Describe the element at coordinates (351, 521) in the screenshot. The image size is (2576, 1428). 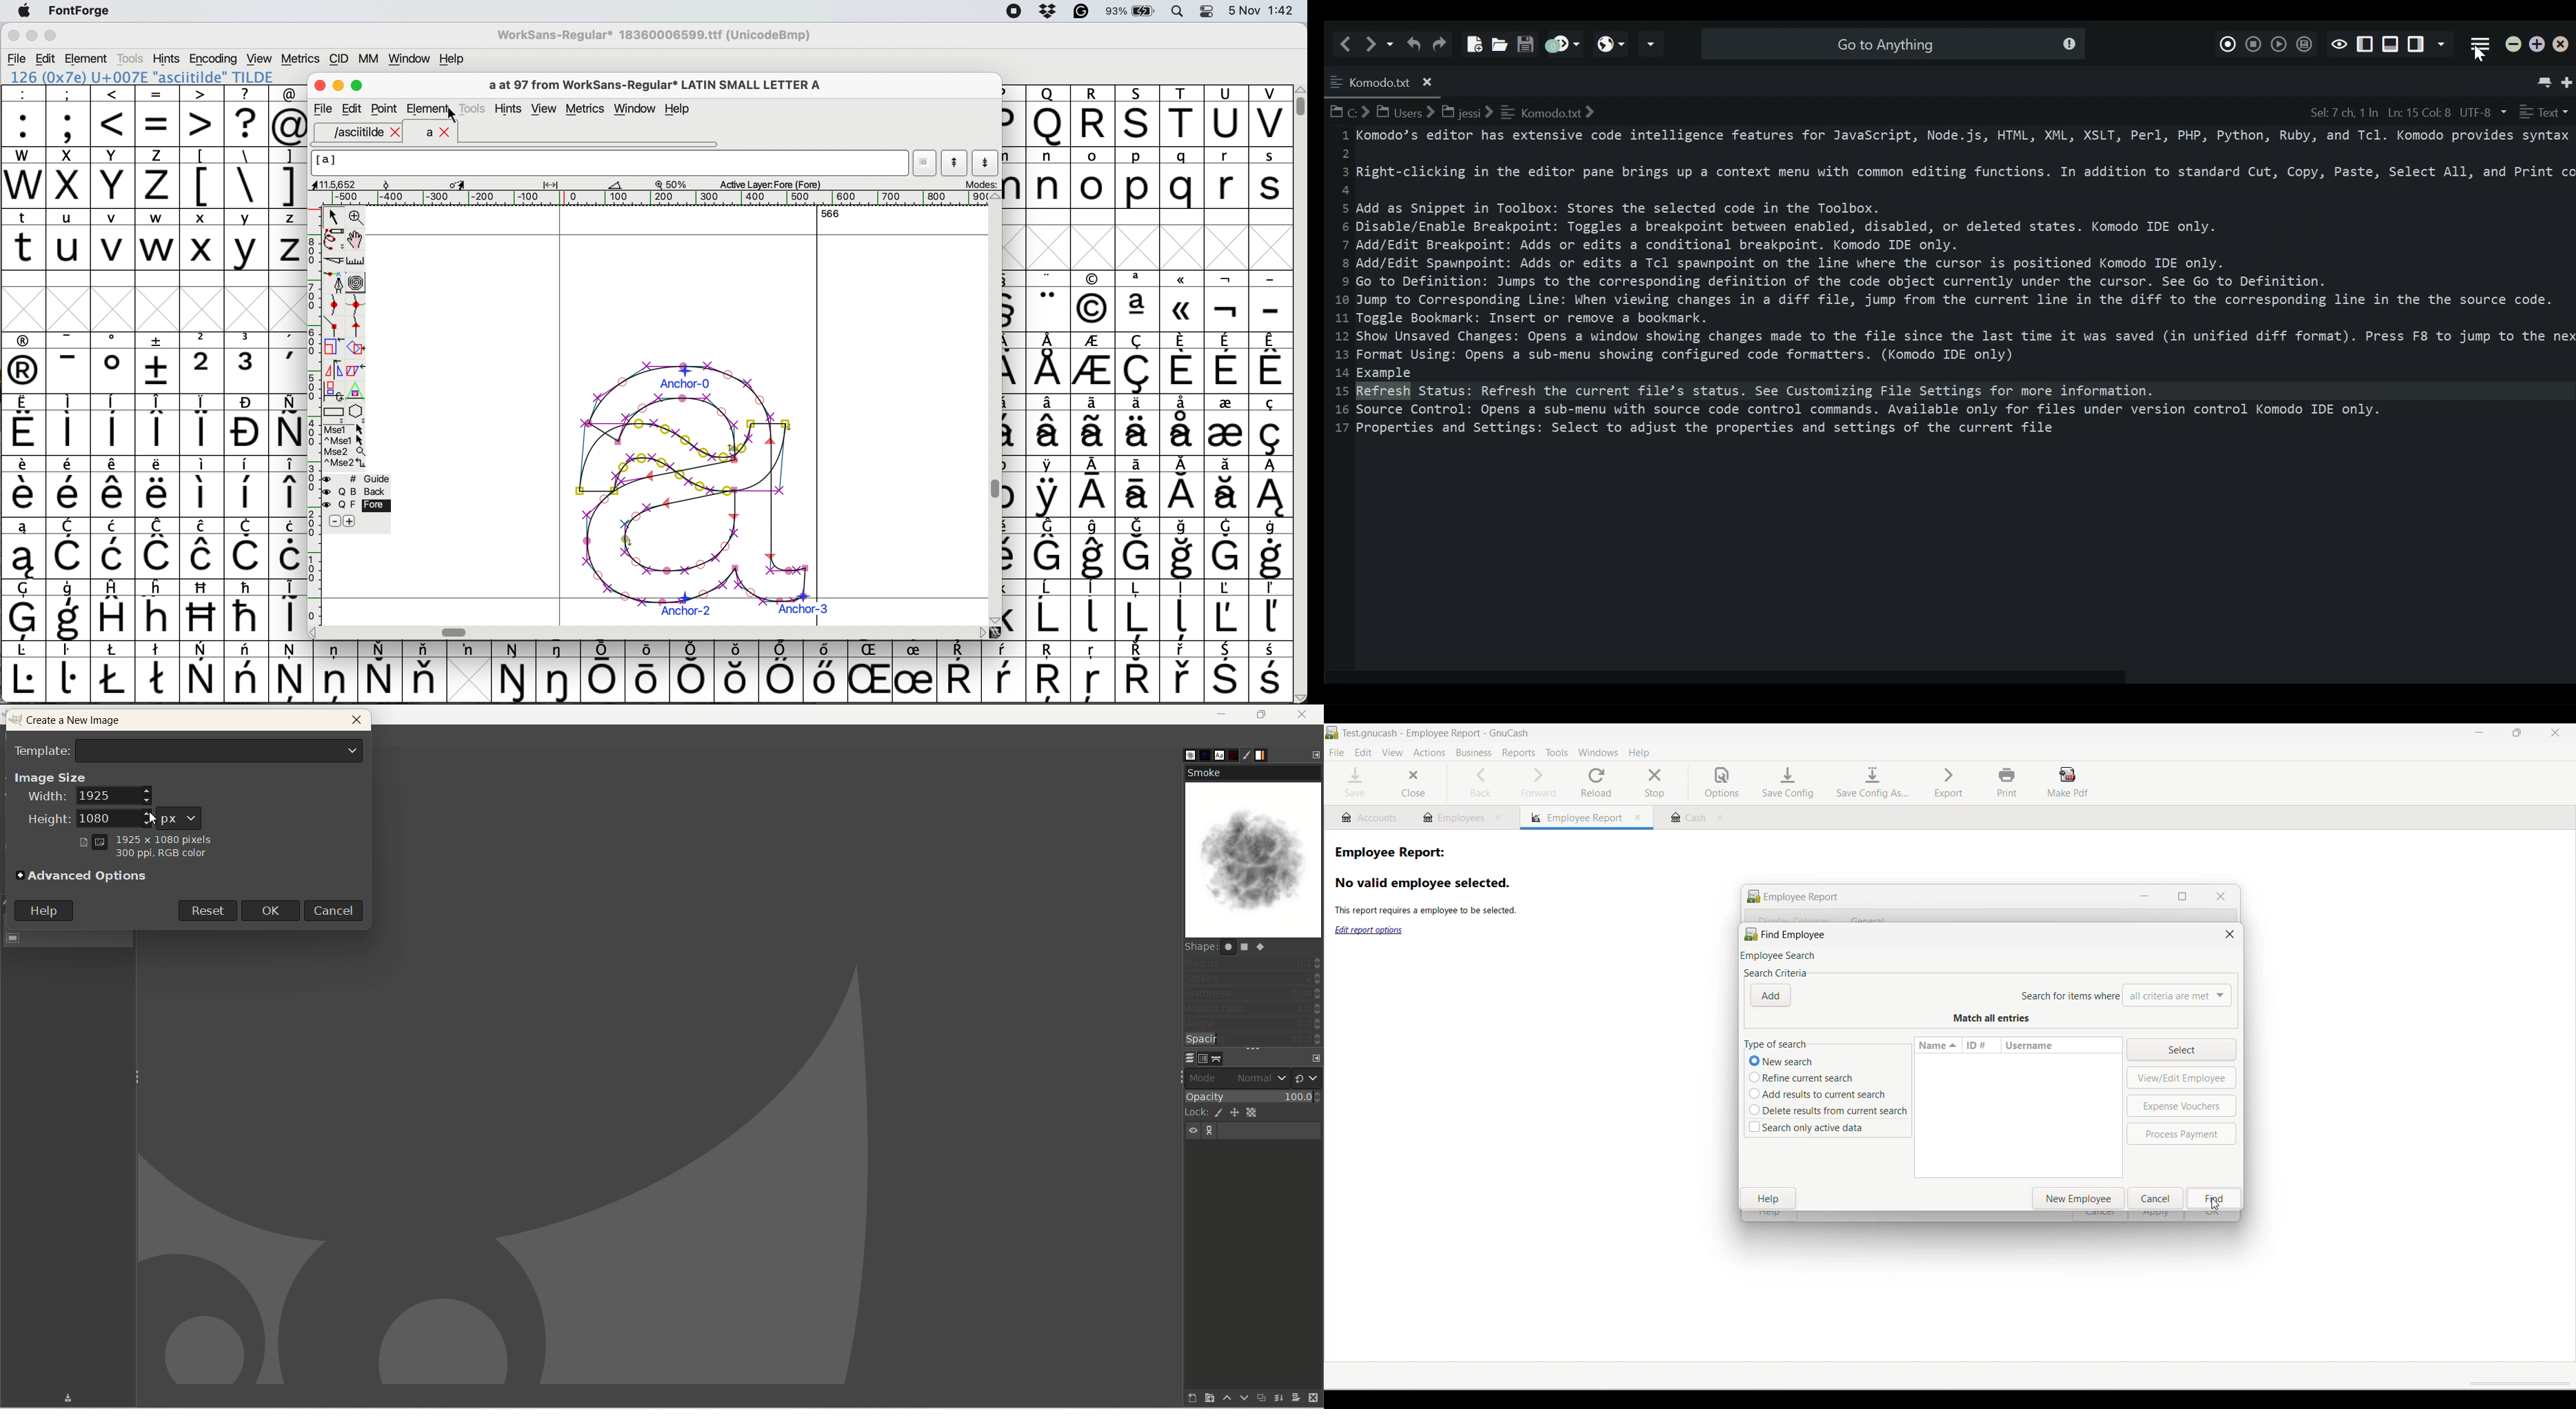
I see `add` at that location.